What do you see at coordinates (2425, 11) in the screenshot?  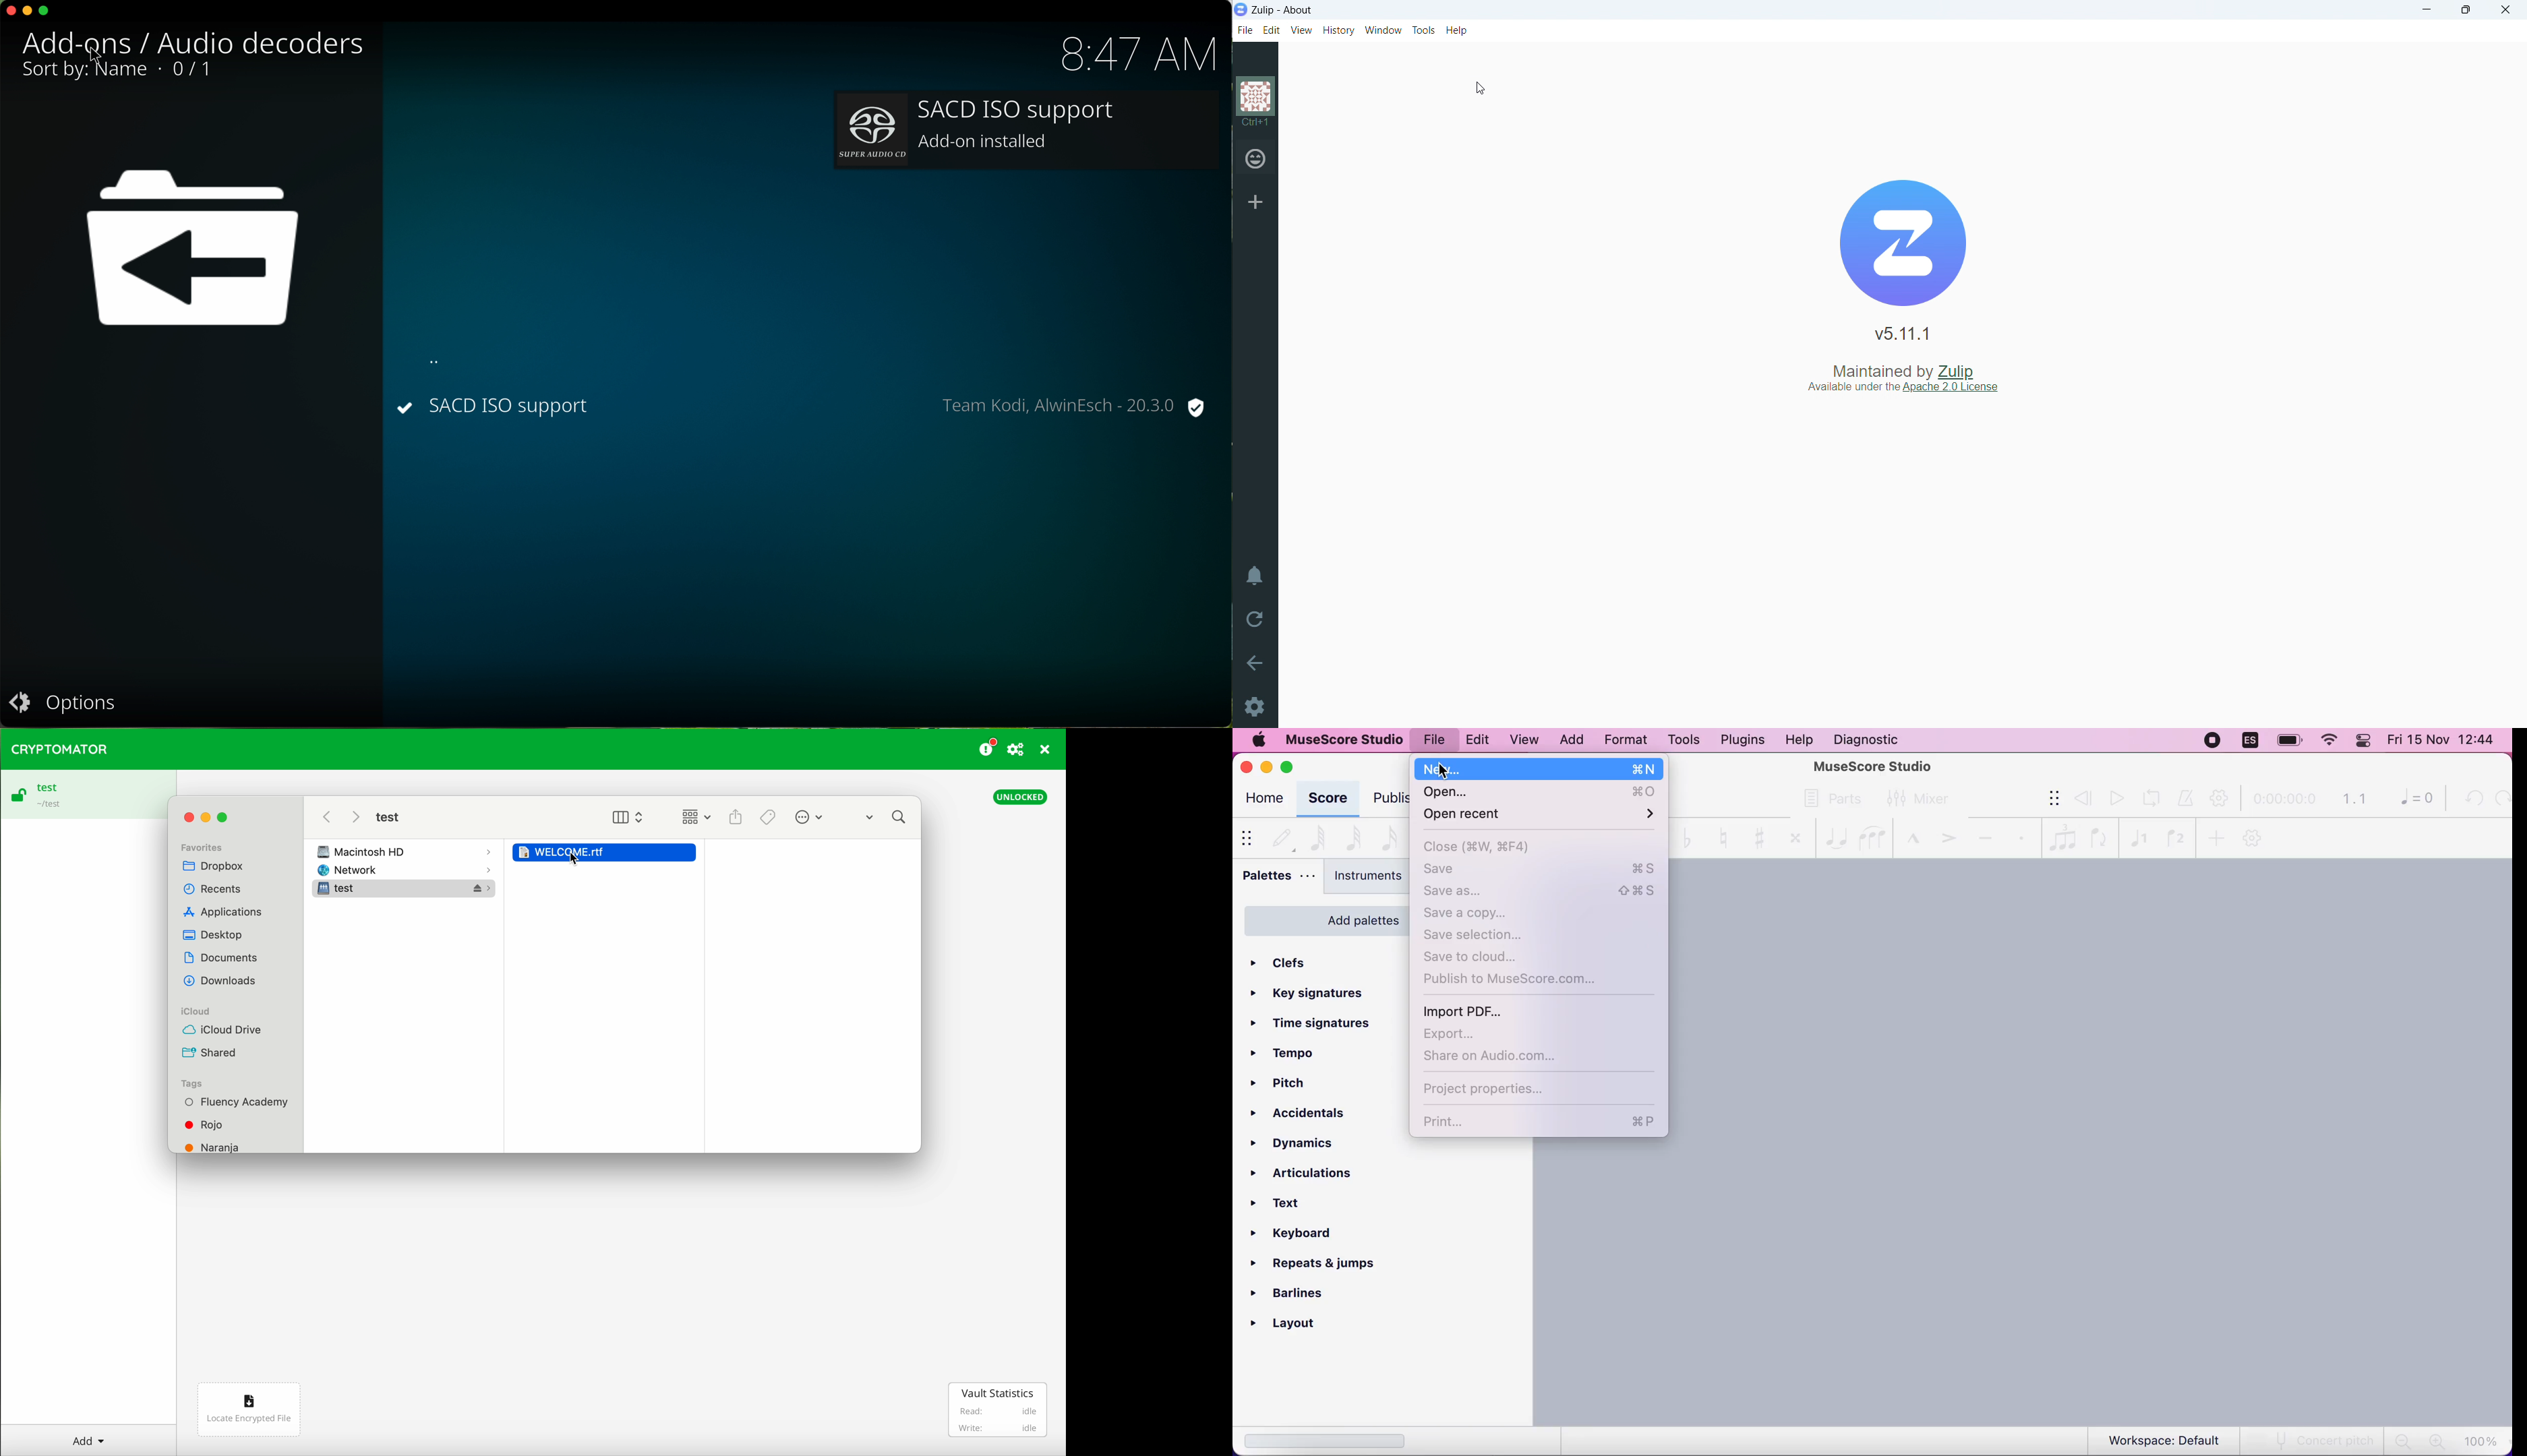 I see `minimize` at bounding box center [2425, 11].